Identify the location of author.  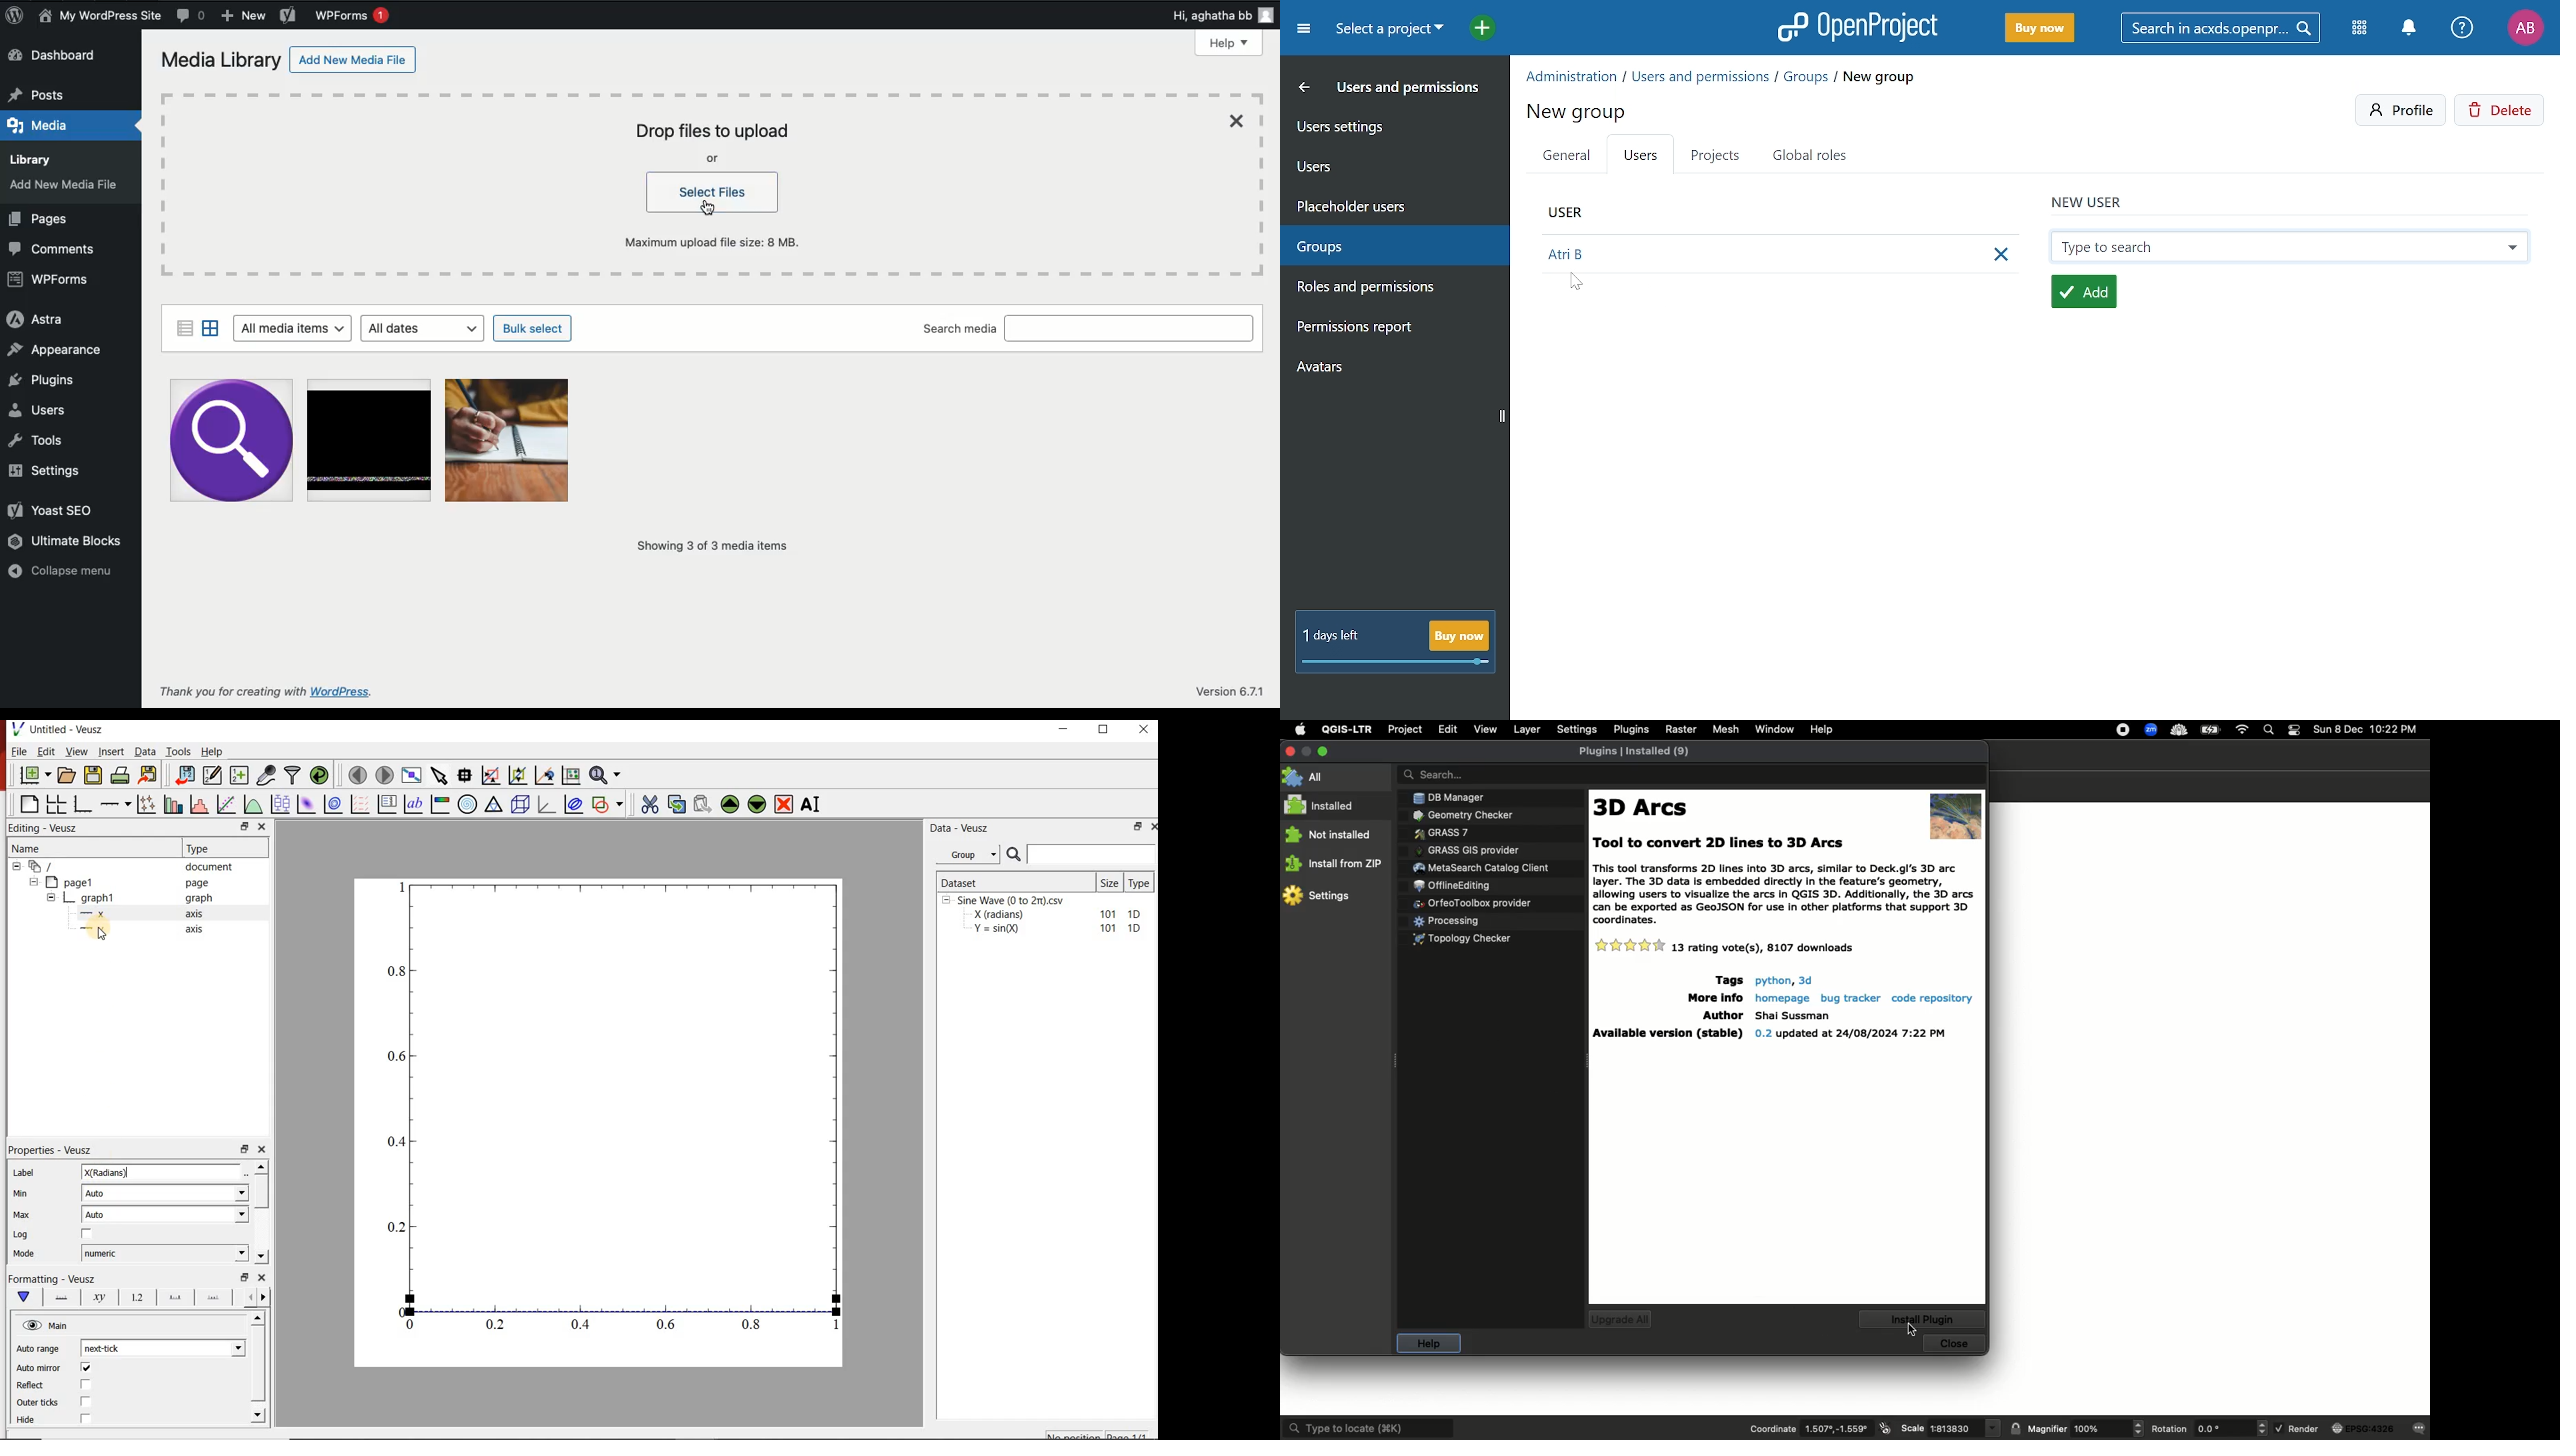
(1794, 1016).